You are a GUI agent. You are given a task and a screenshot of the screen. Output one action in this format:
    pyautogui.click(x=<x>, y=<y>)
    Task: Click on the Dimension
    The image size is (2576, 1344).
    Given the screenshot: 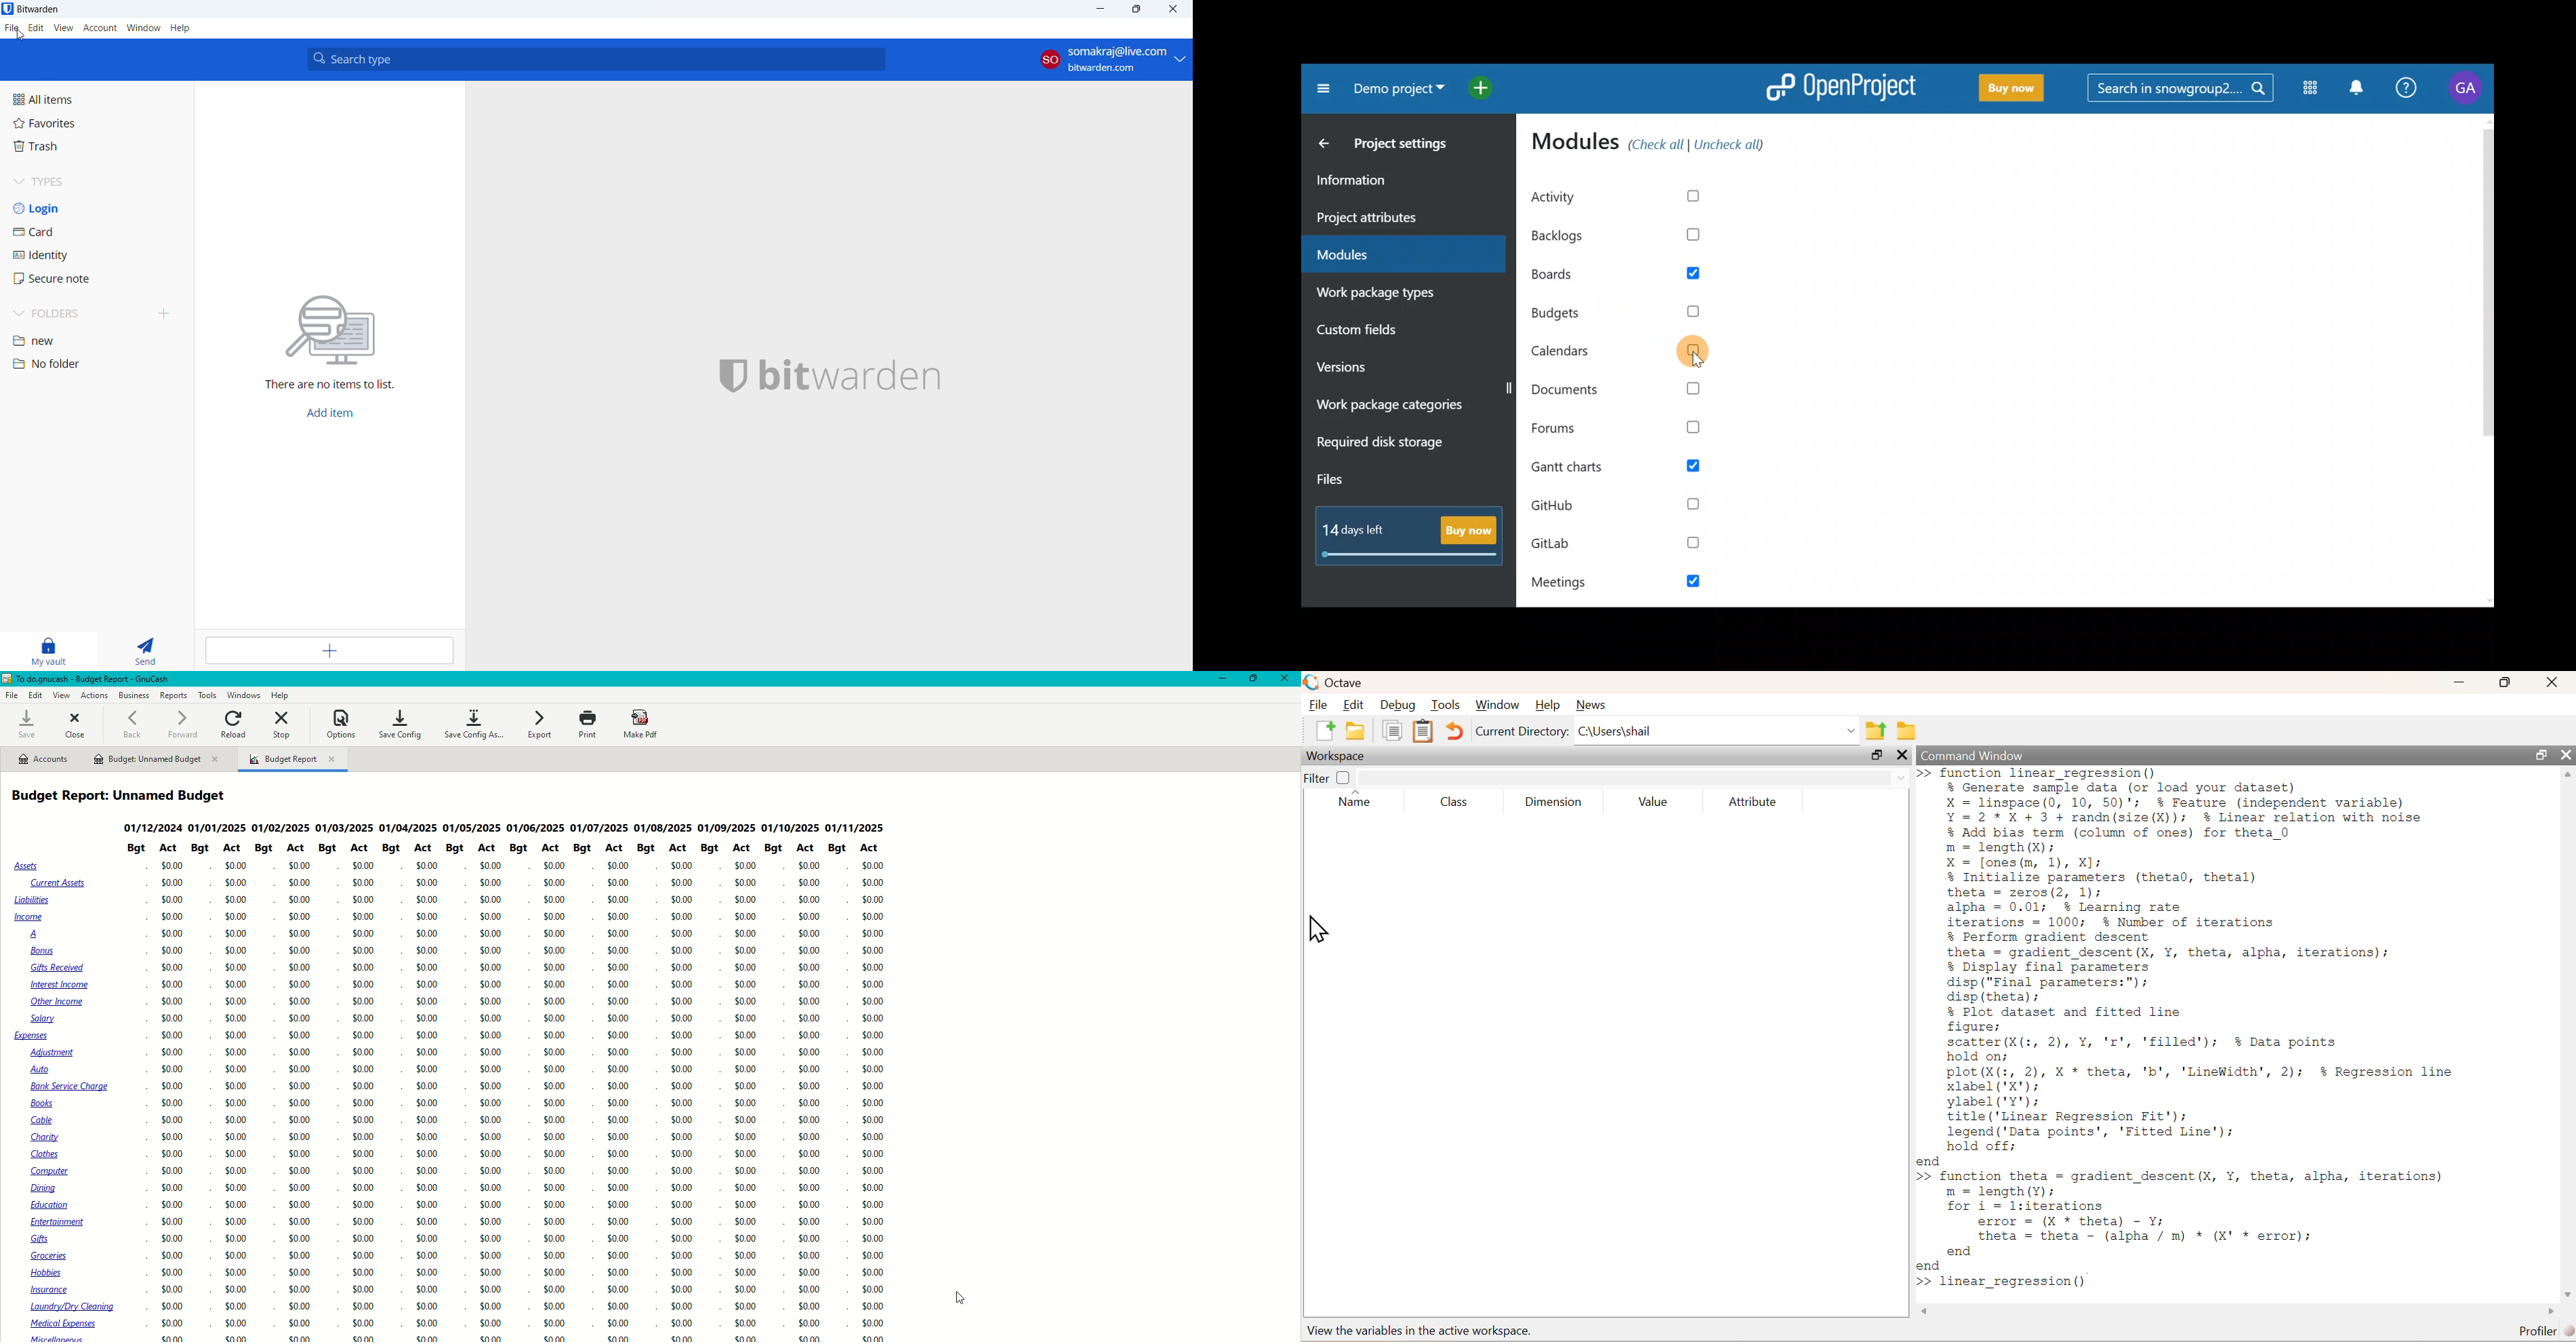 What is the action you would take?
    pyautogui.click(x=1554, y=803)
    